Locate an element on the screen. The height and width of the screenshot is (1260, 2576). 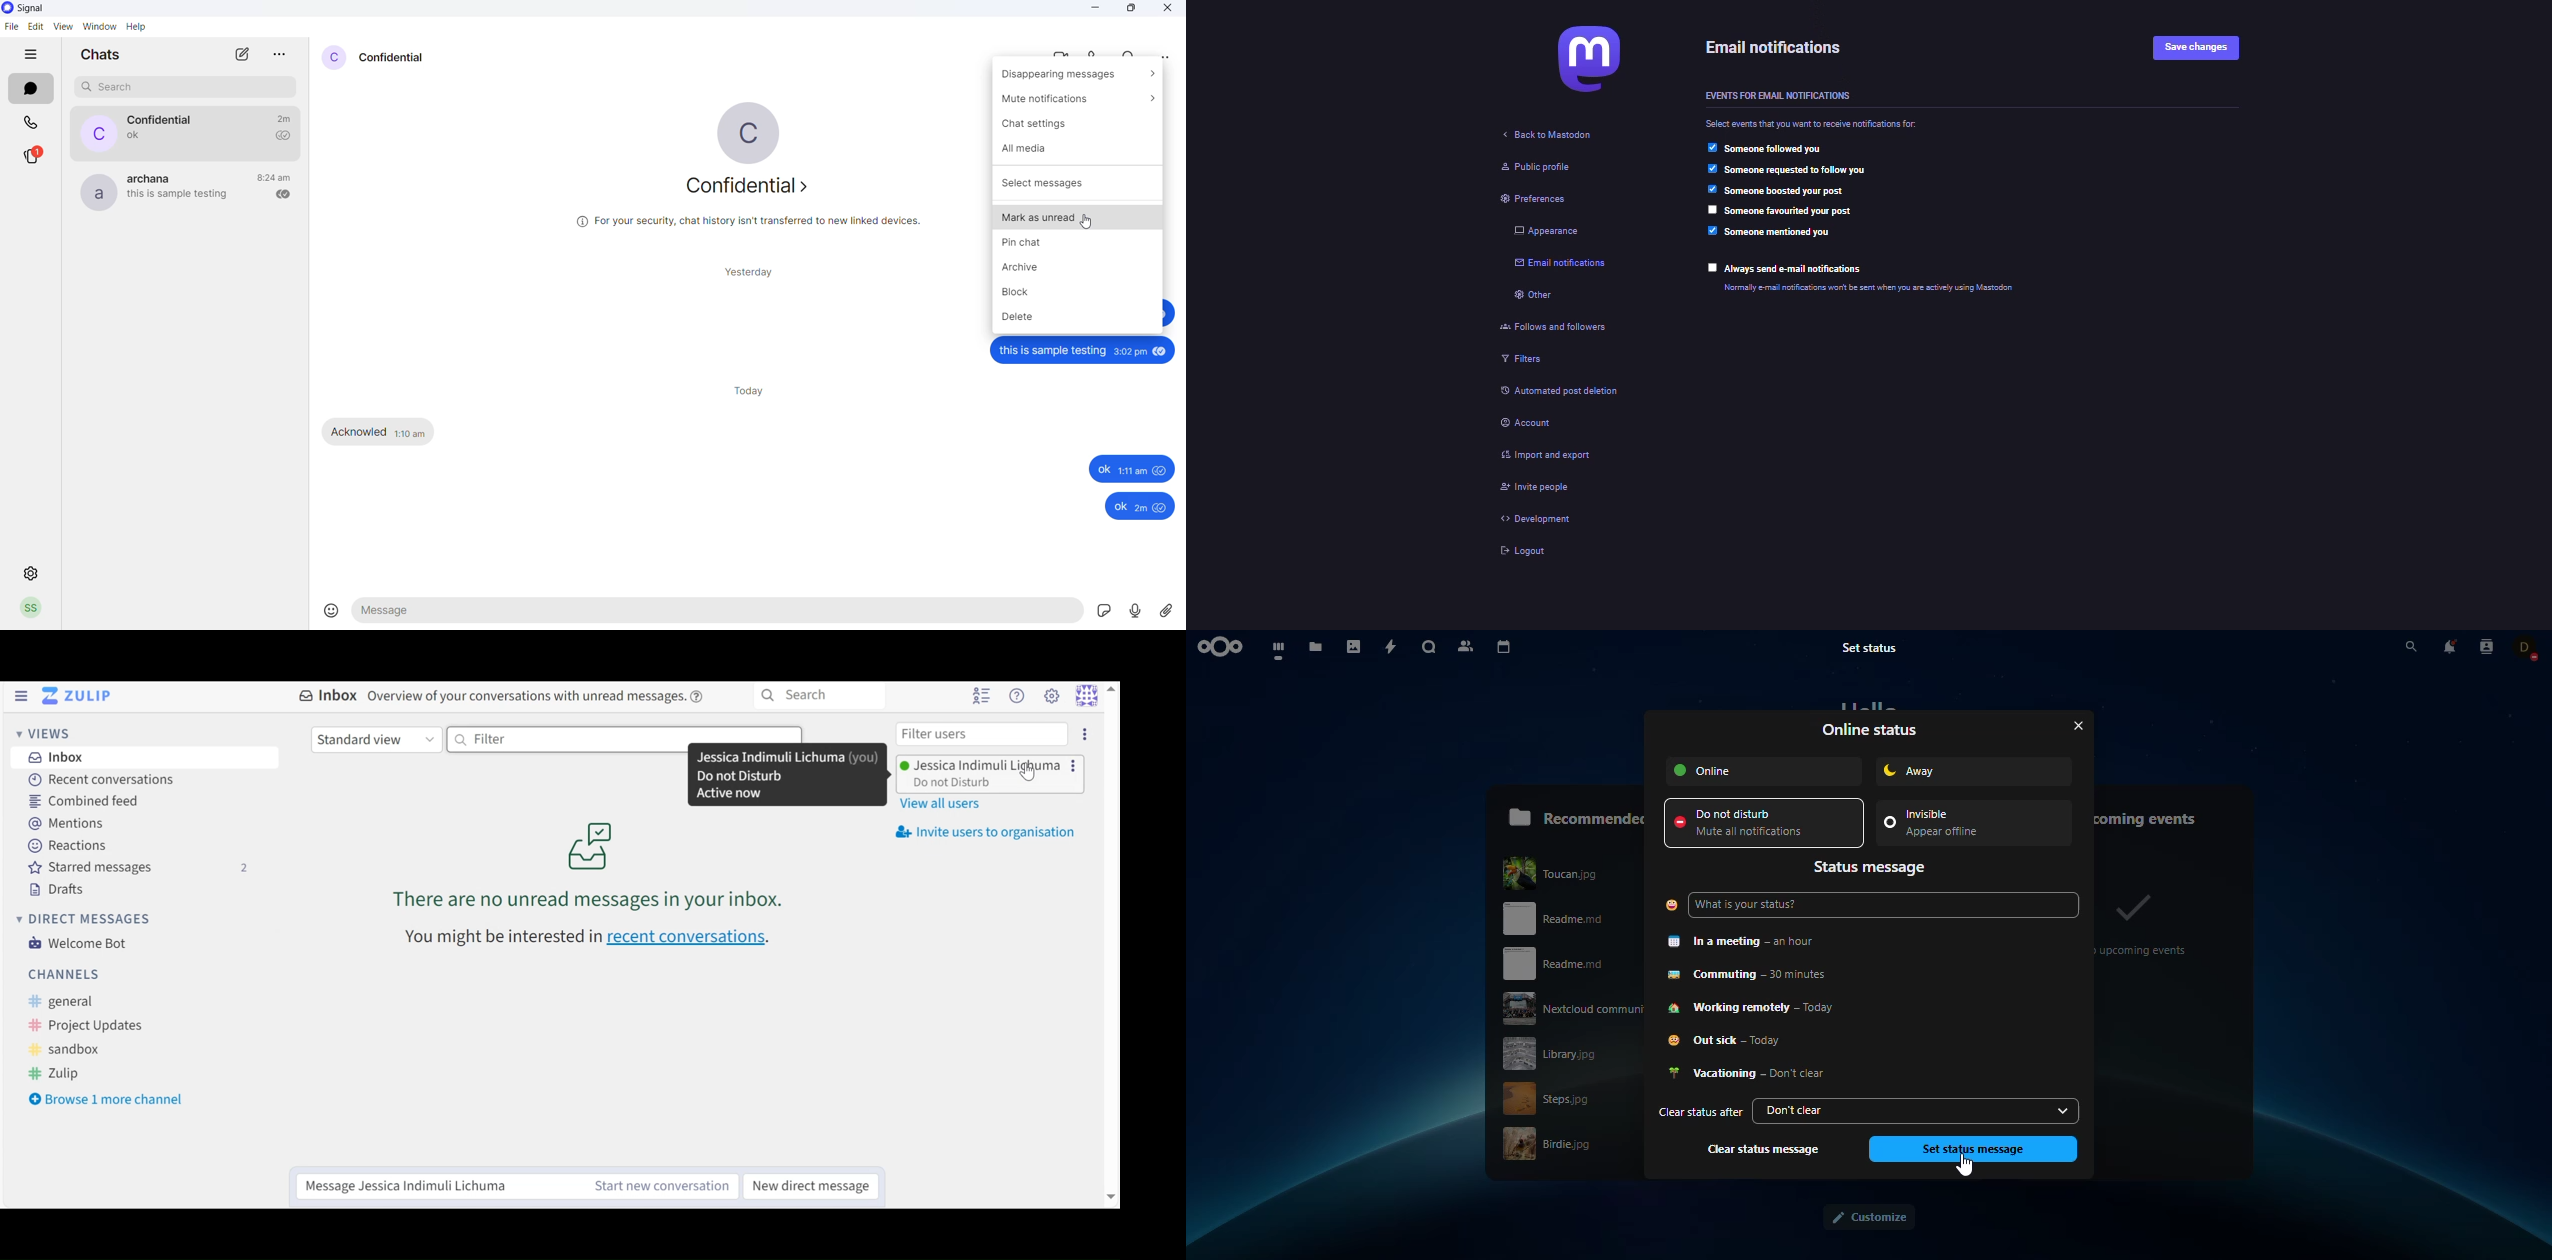
view is located at coordinates (63, 26).